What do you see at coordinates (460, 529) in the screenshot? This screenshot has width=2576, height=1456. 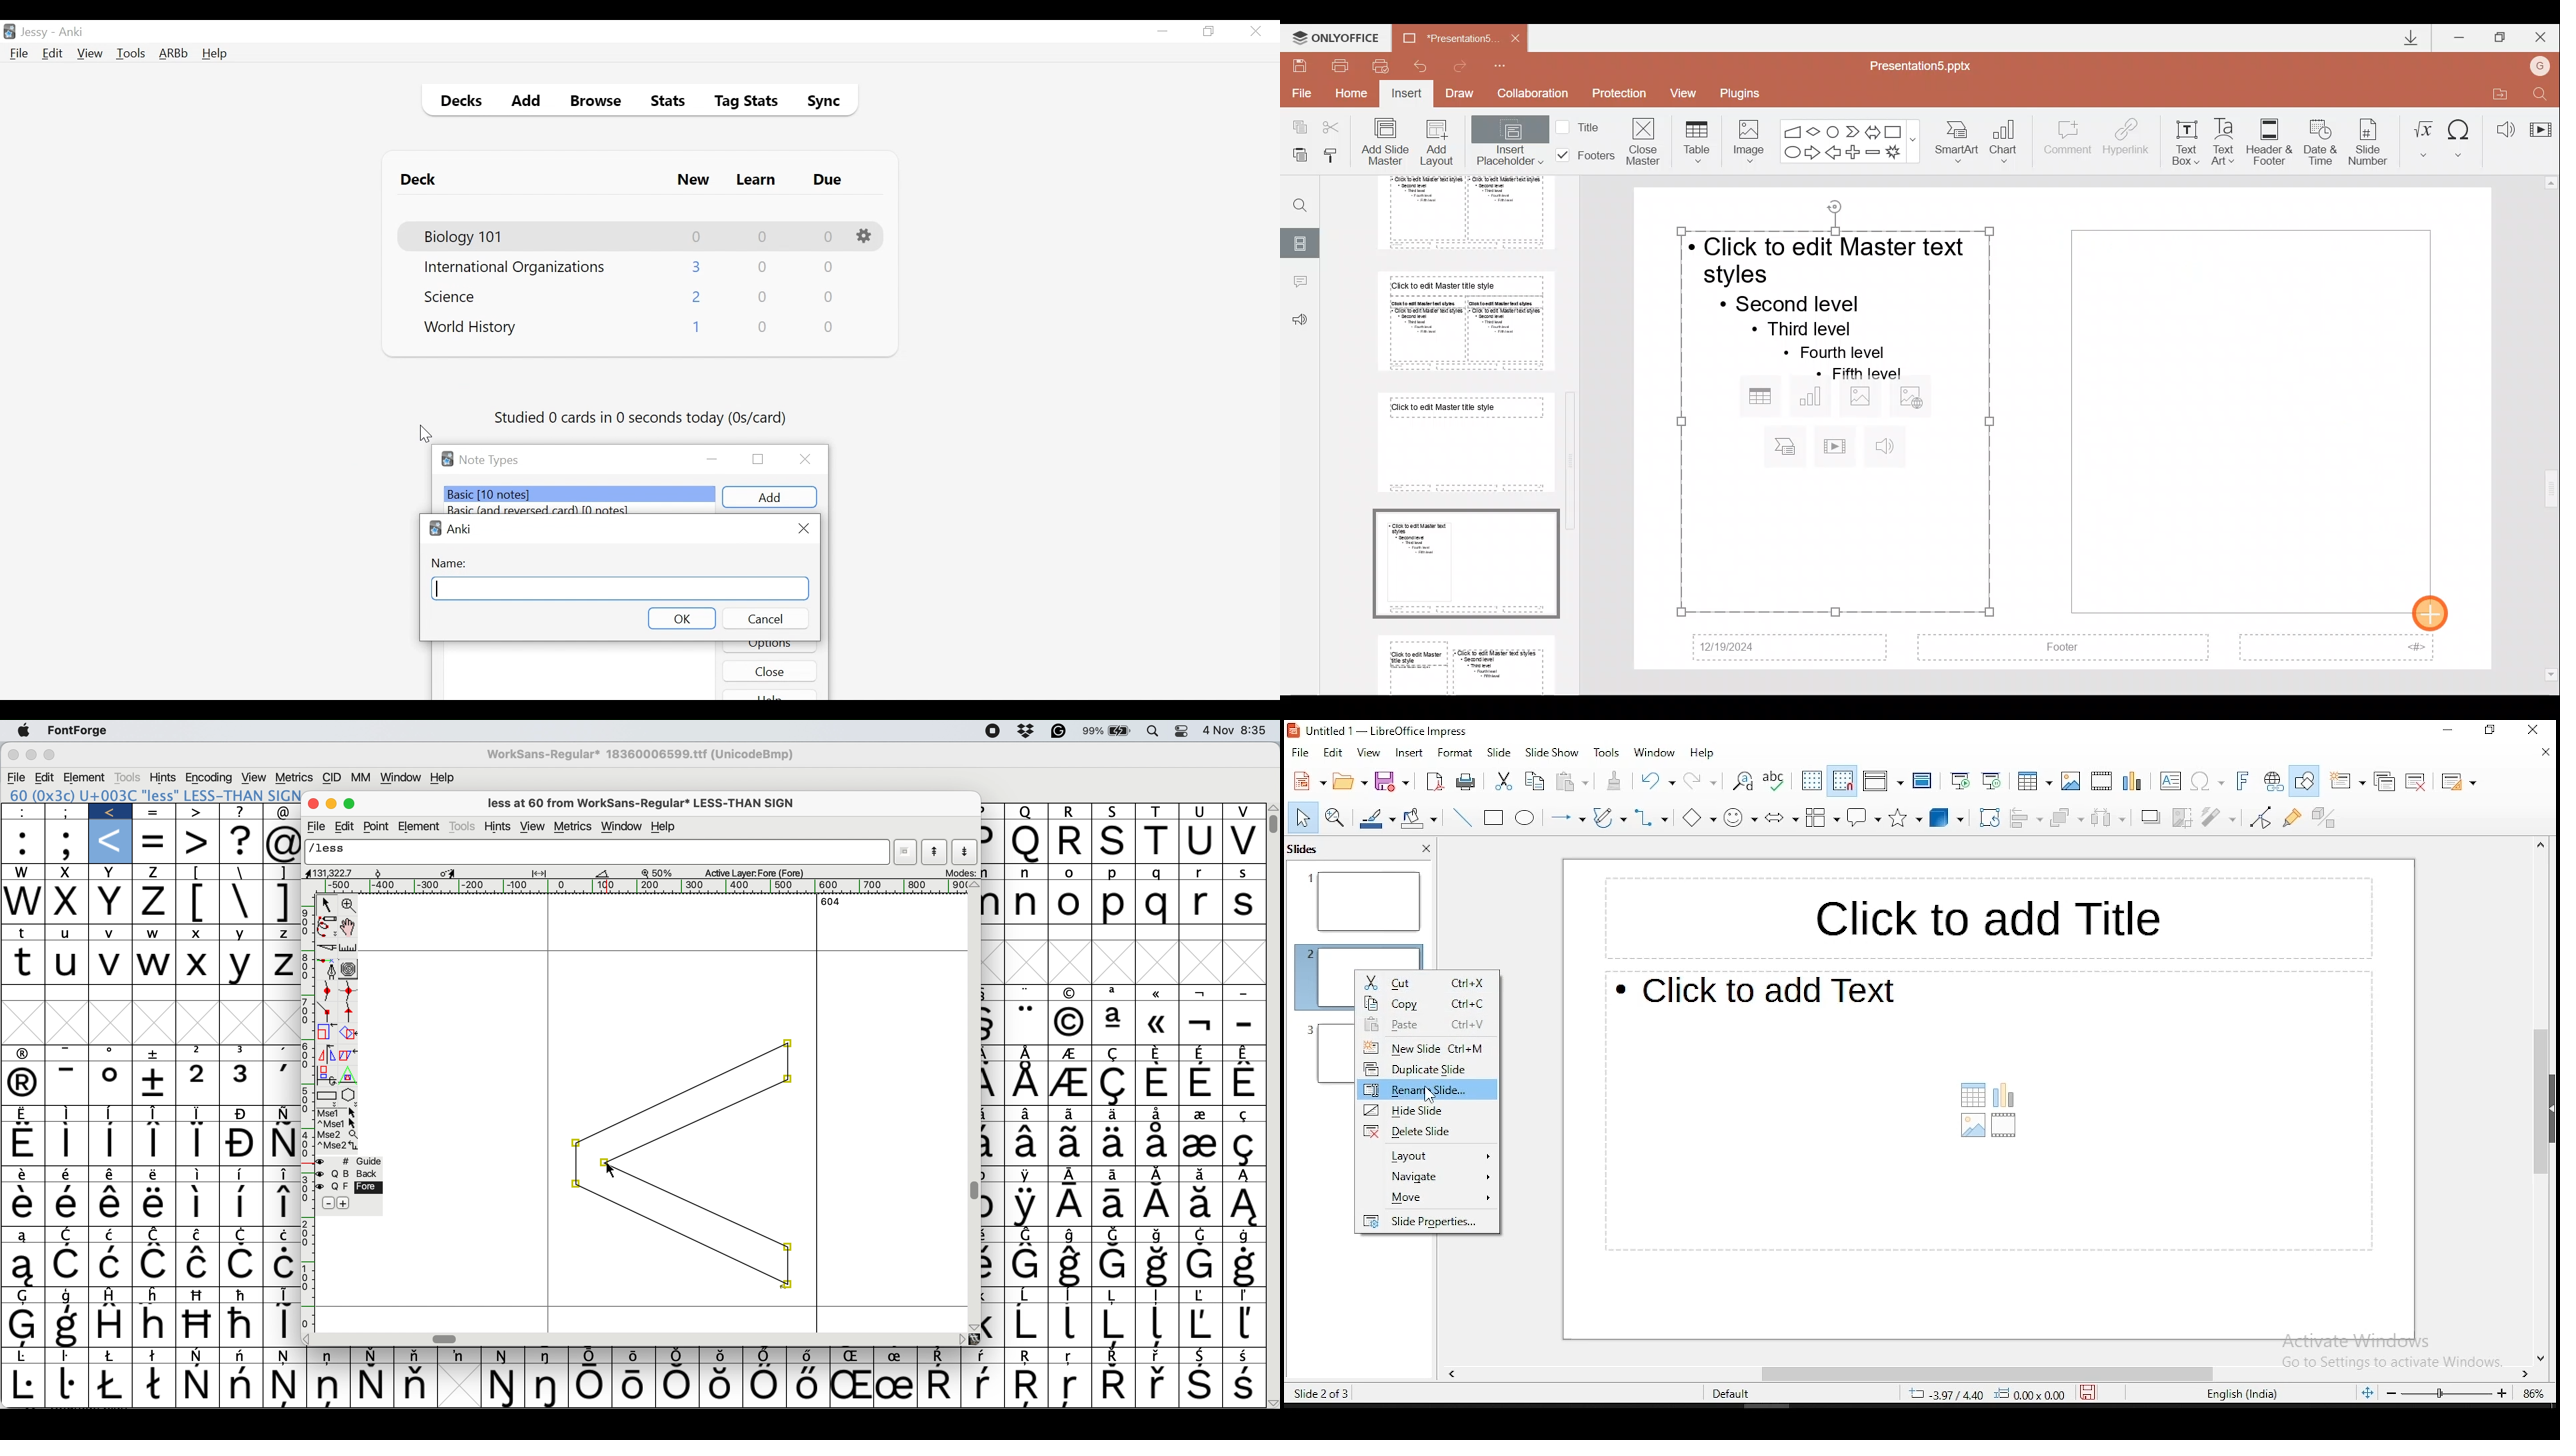 I see `Software name` at bounding box center [460, 529].